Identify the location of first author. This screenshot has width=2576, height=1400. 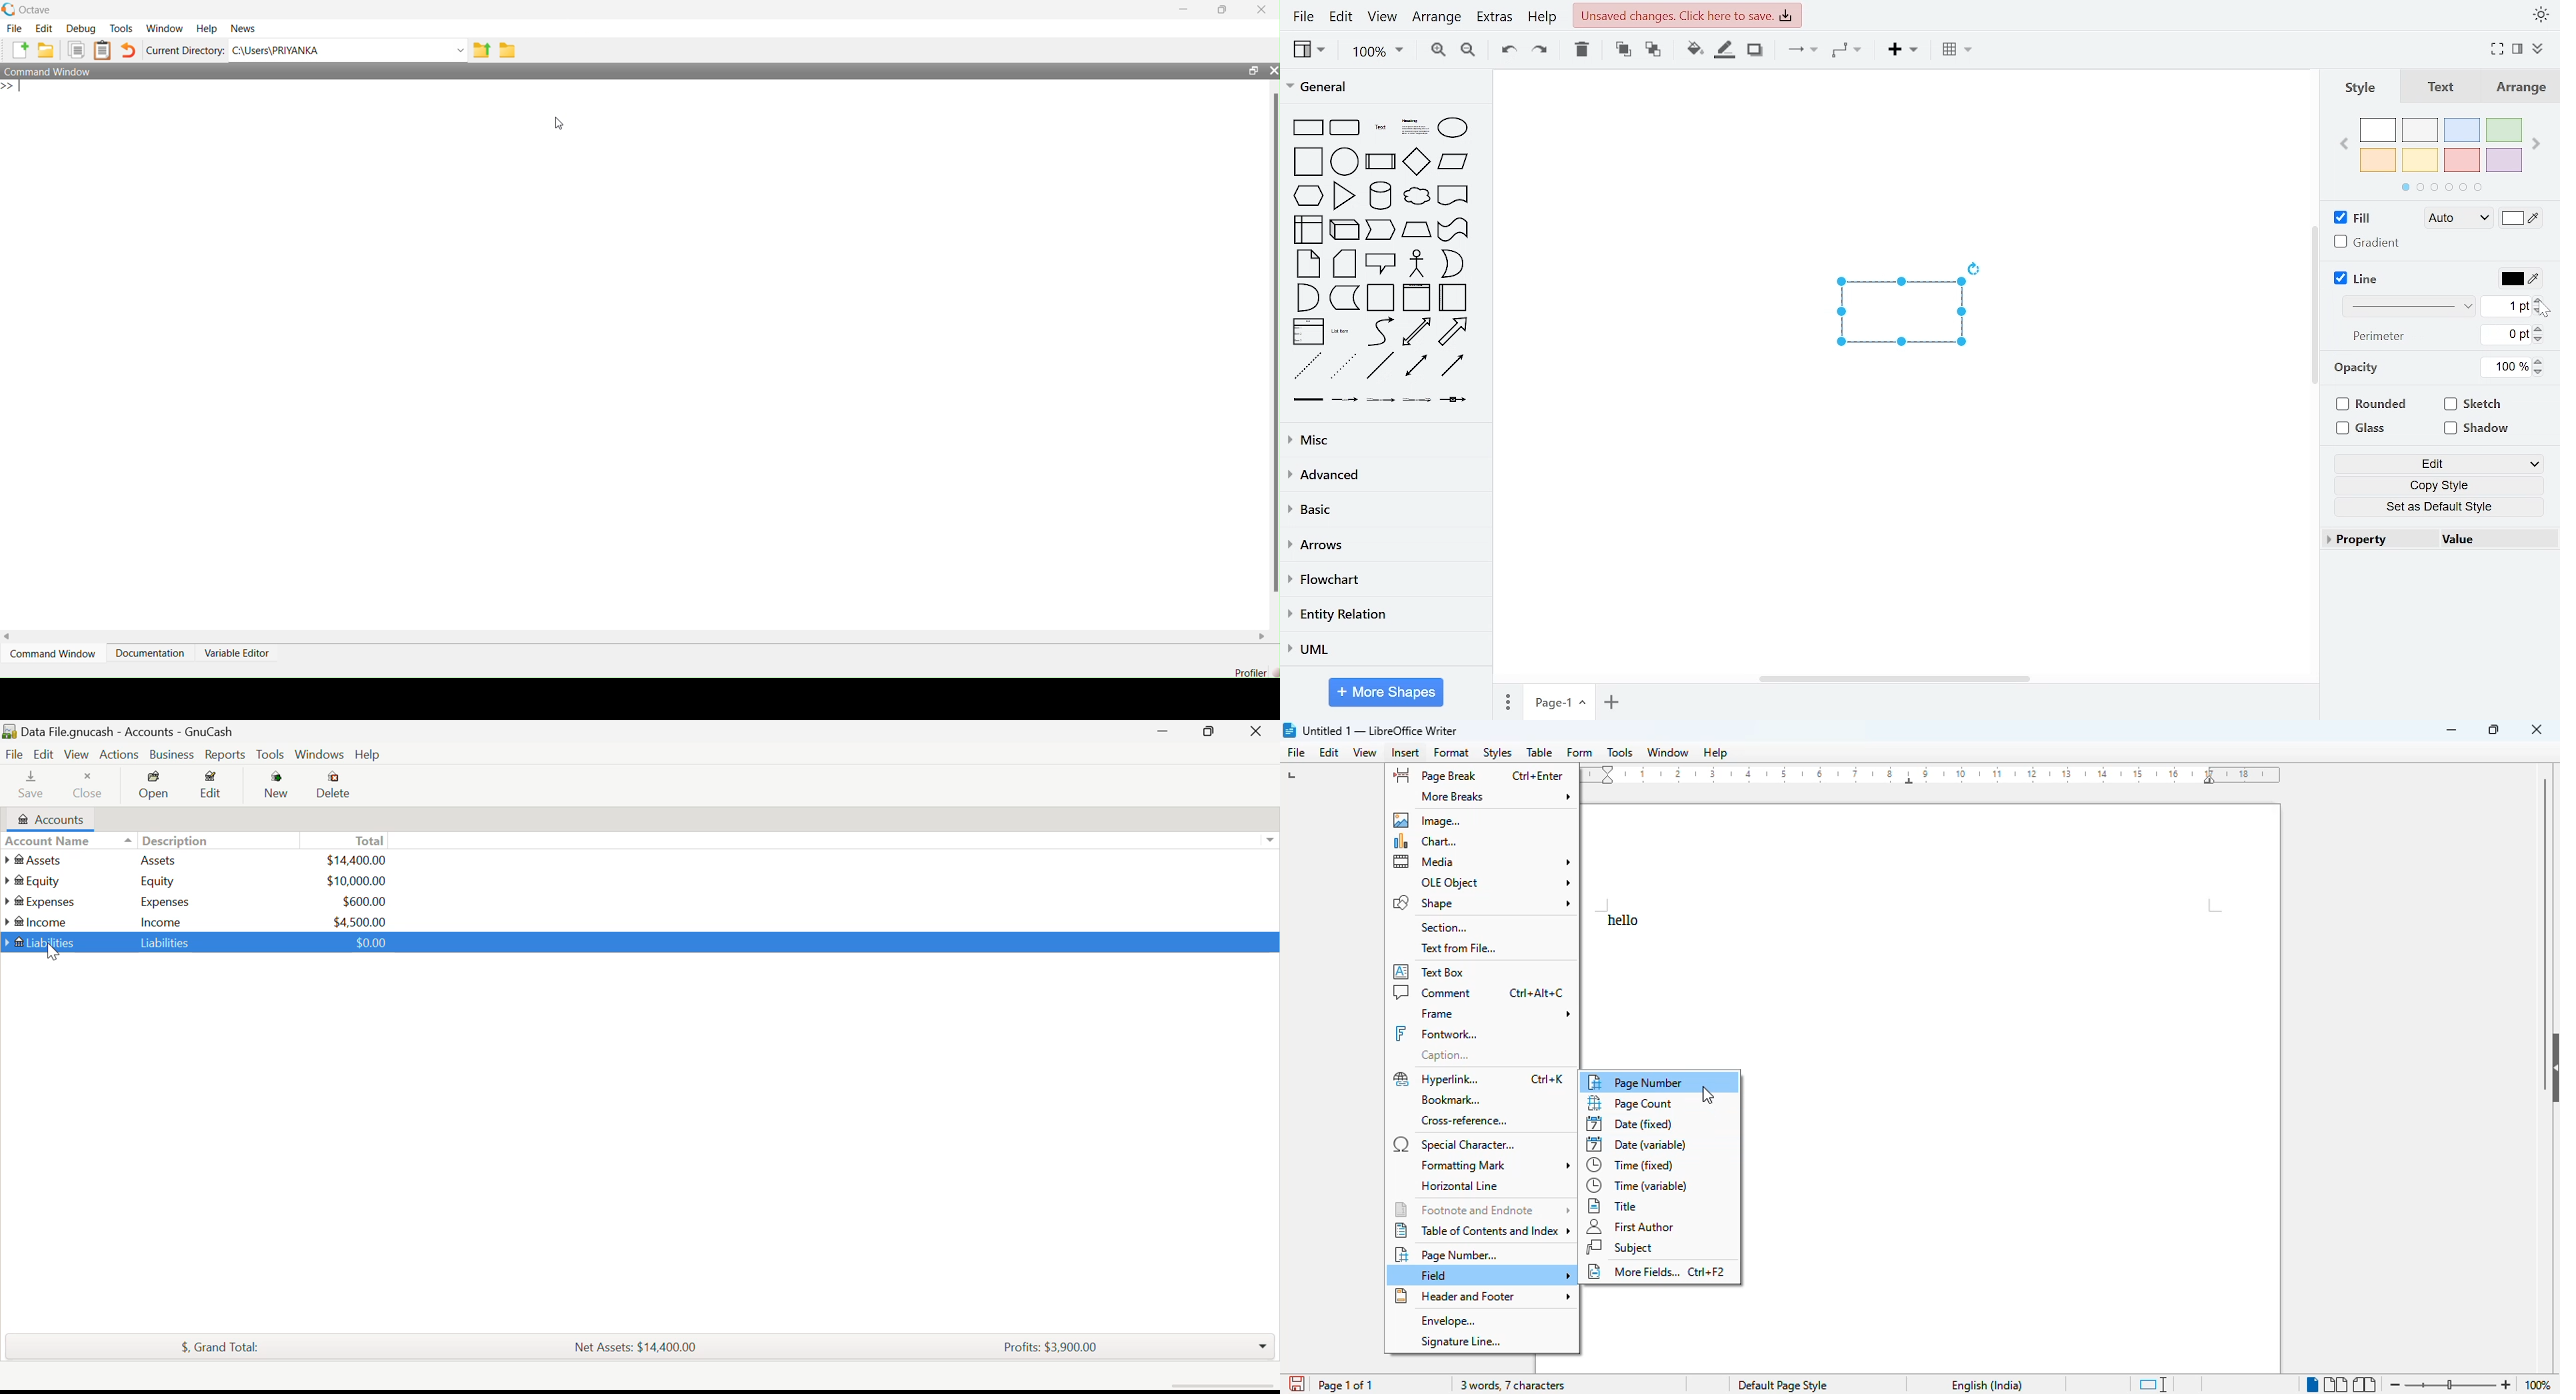
(1633, 1227).